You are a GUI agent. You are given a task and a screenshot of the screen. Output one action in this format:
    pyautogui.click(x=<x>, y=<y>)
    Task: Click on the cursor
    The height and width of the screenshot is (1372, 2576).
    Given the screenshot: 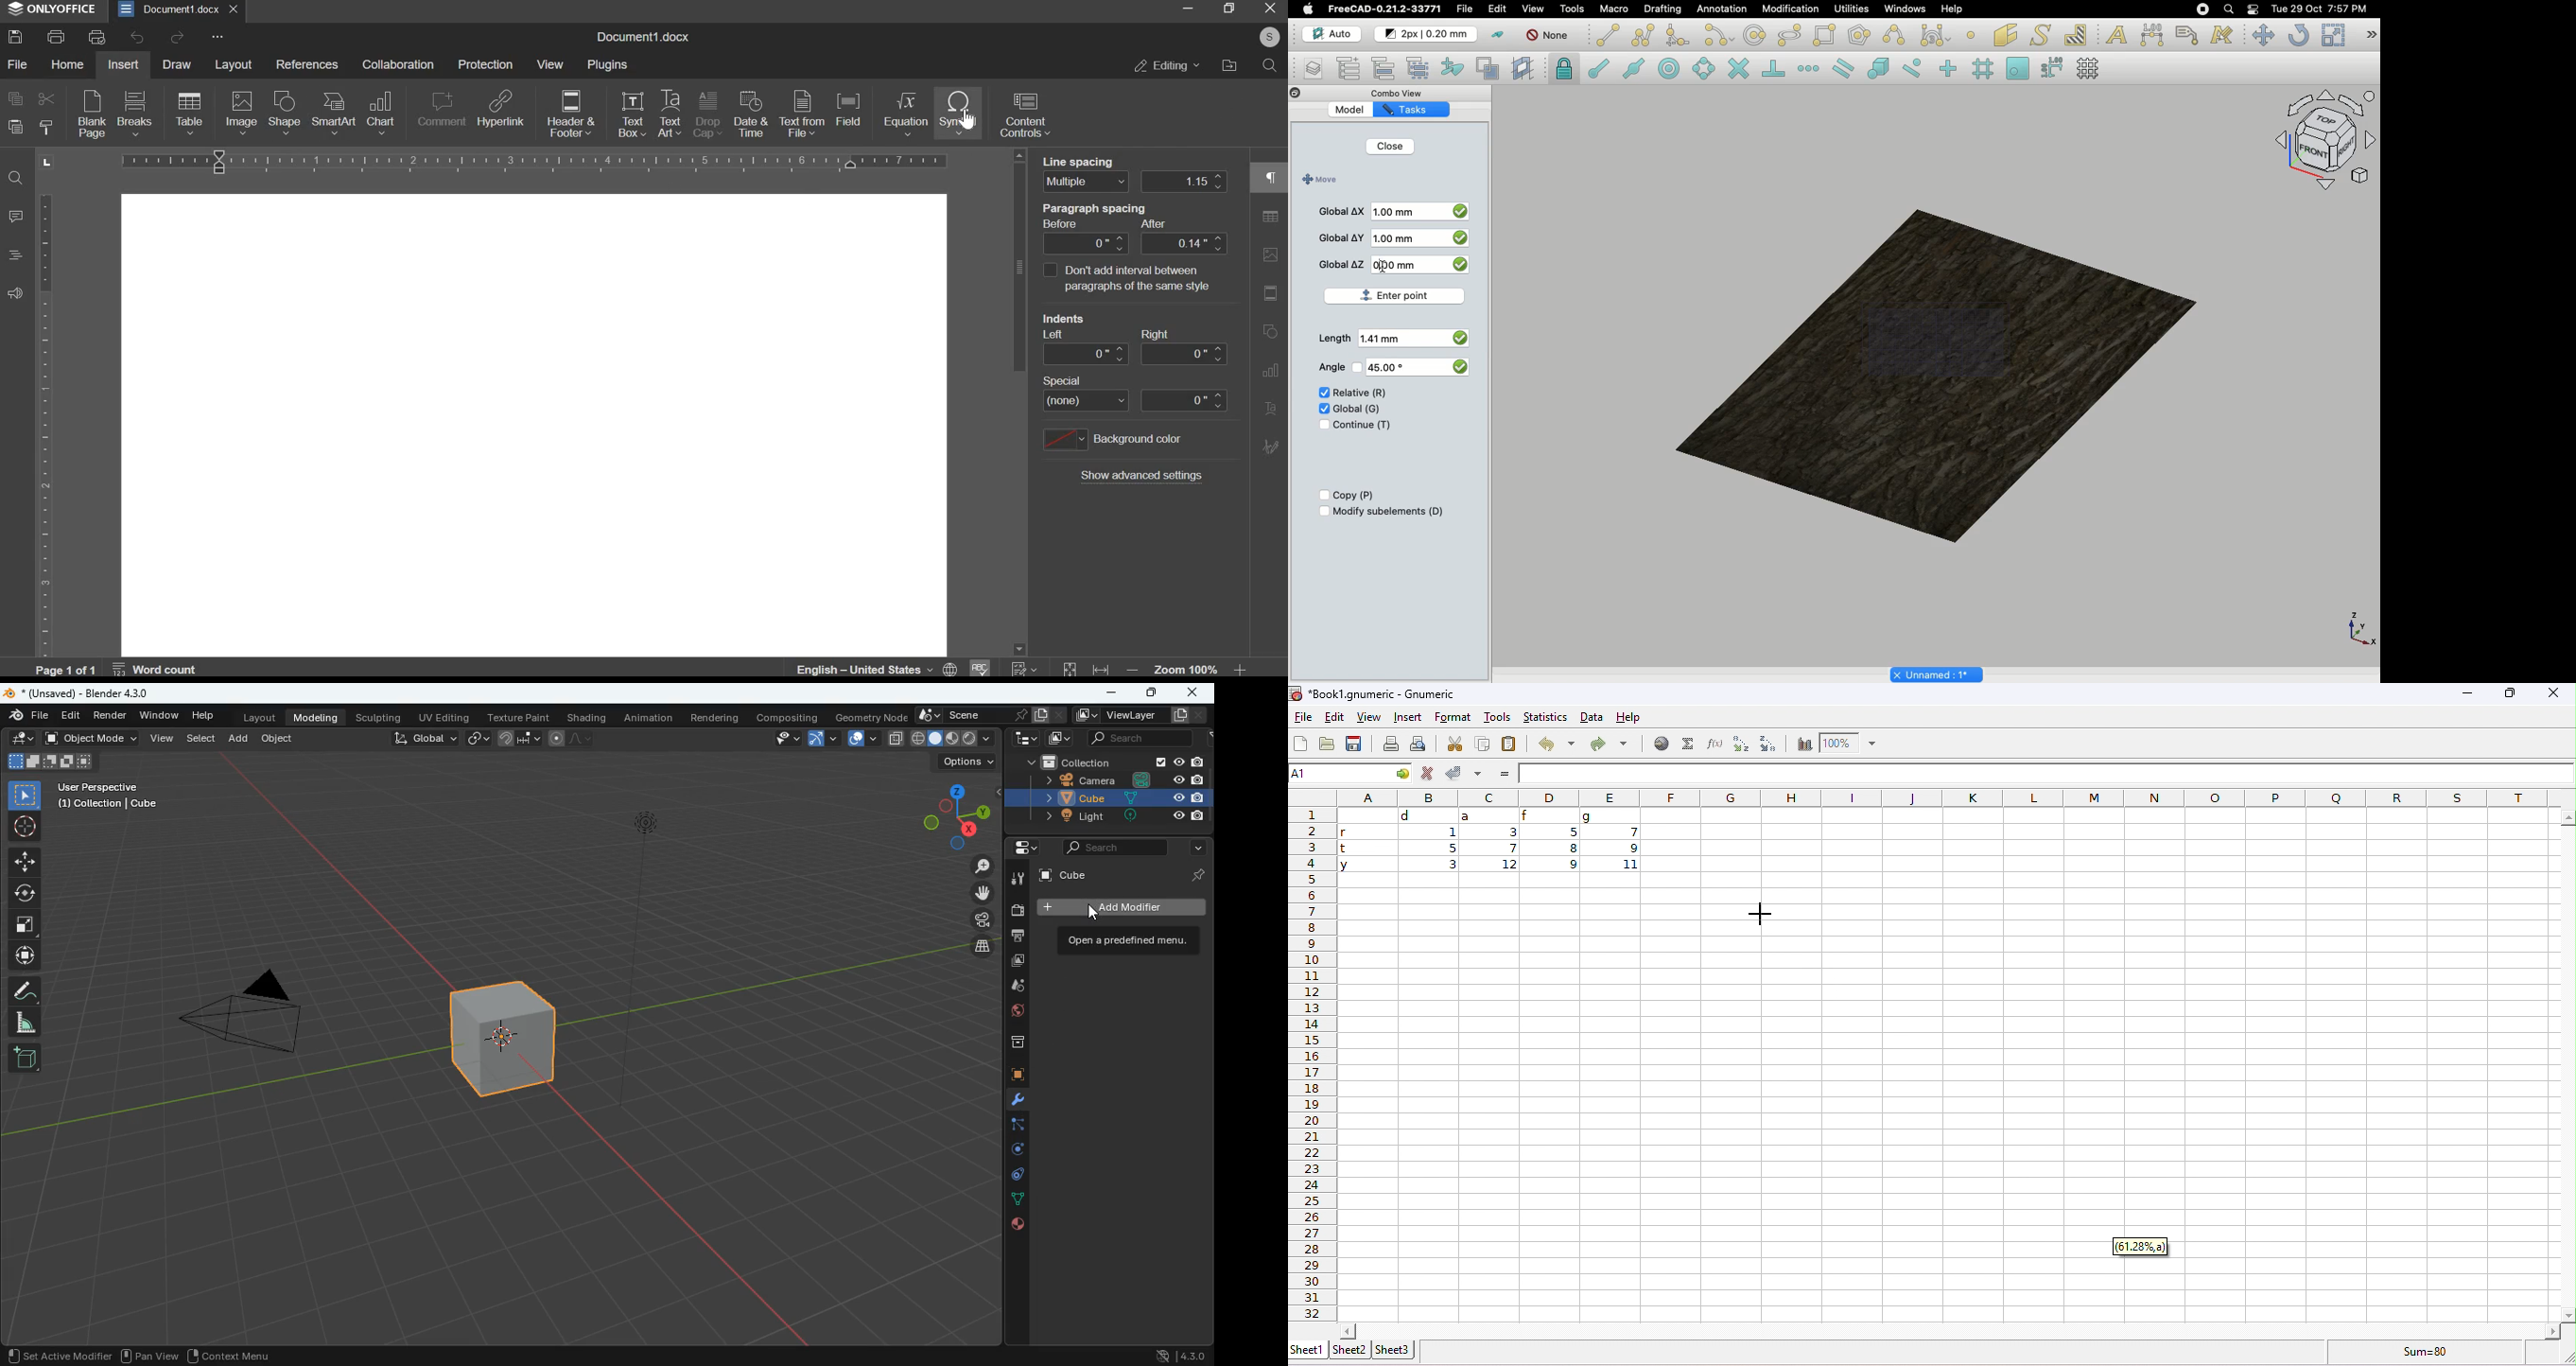 What is the action you would take?
    pyautogui.click(x=1094, y=915)
    